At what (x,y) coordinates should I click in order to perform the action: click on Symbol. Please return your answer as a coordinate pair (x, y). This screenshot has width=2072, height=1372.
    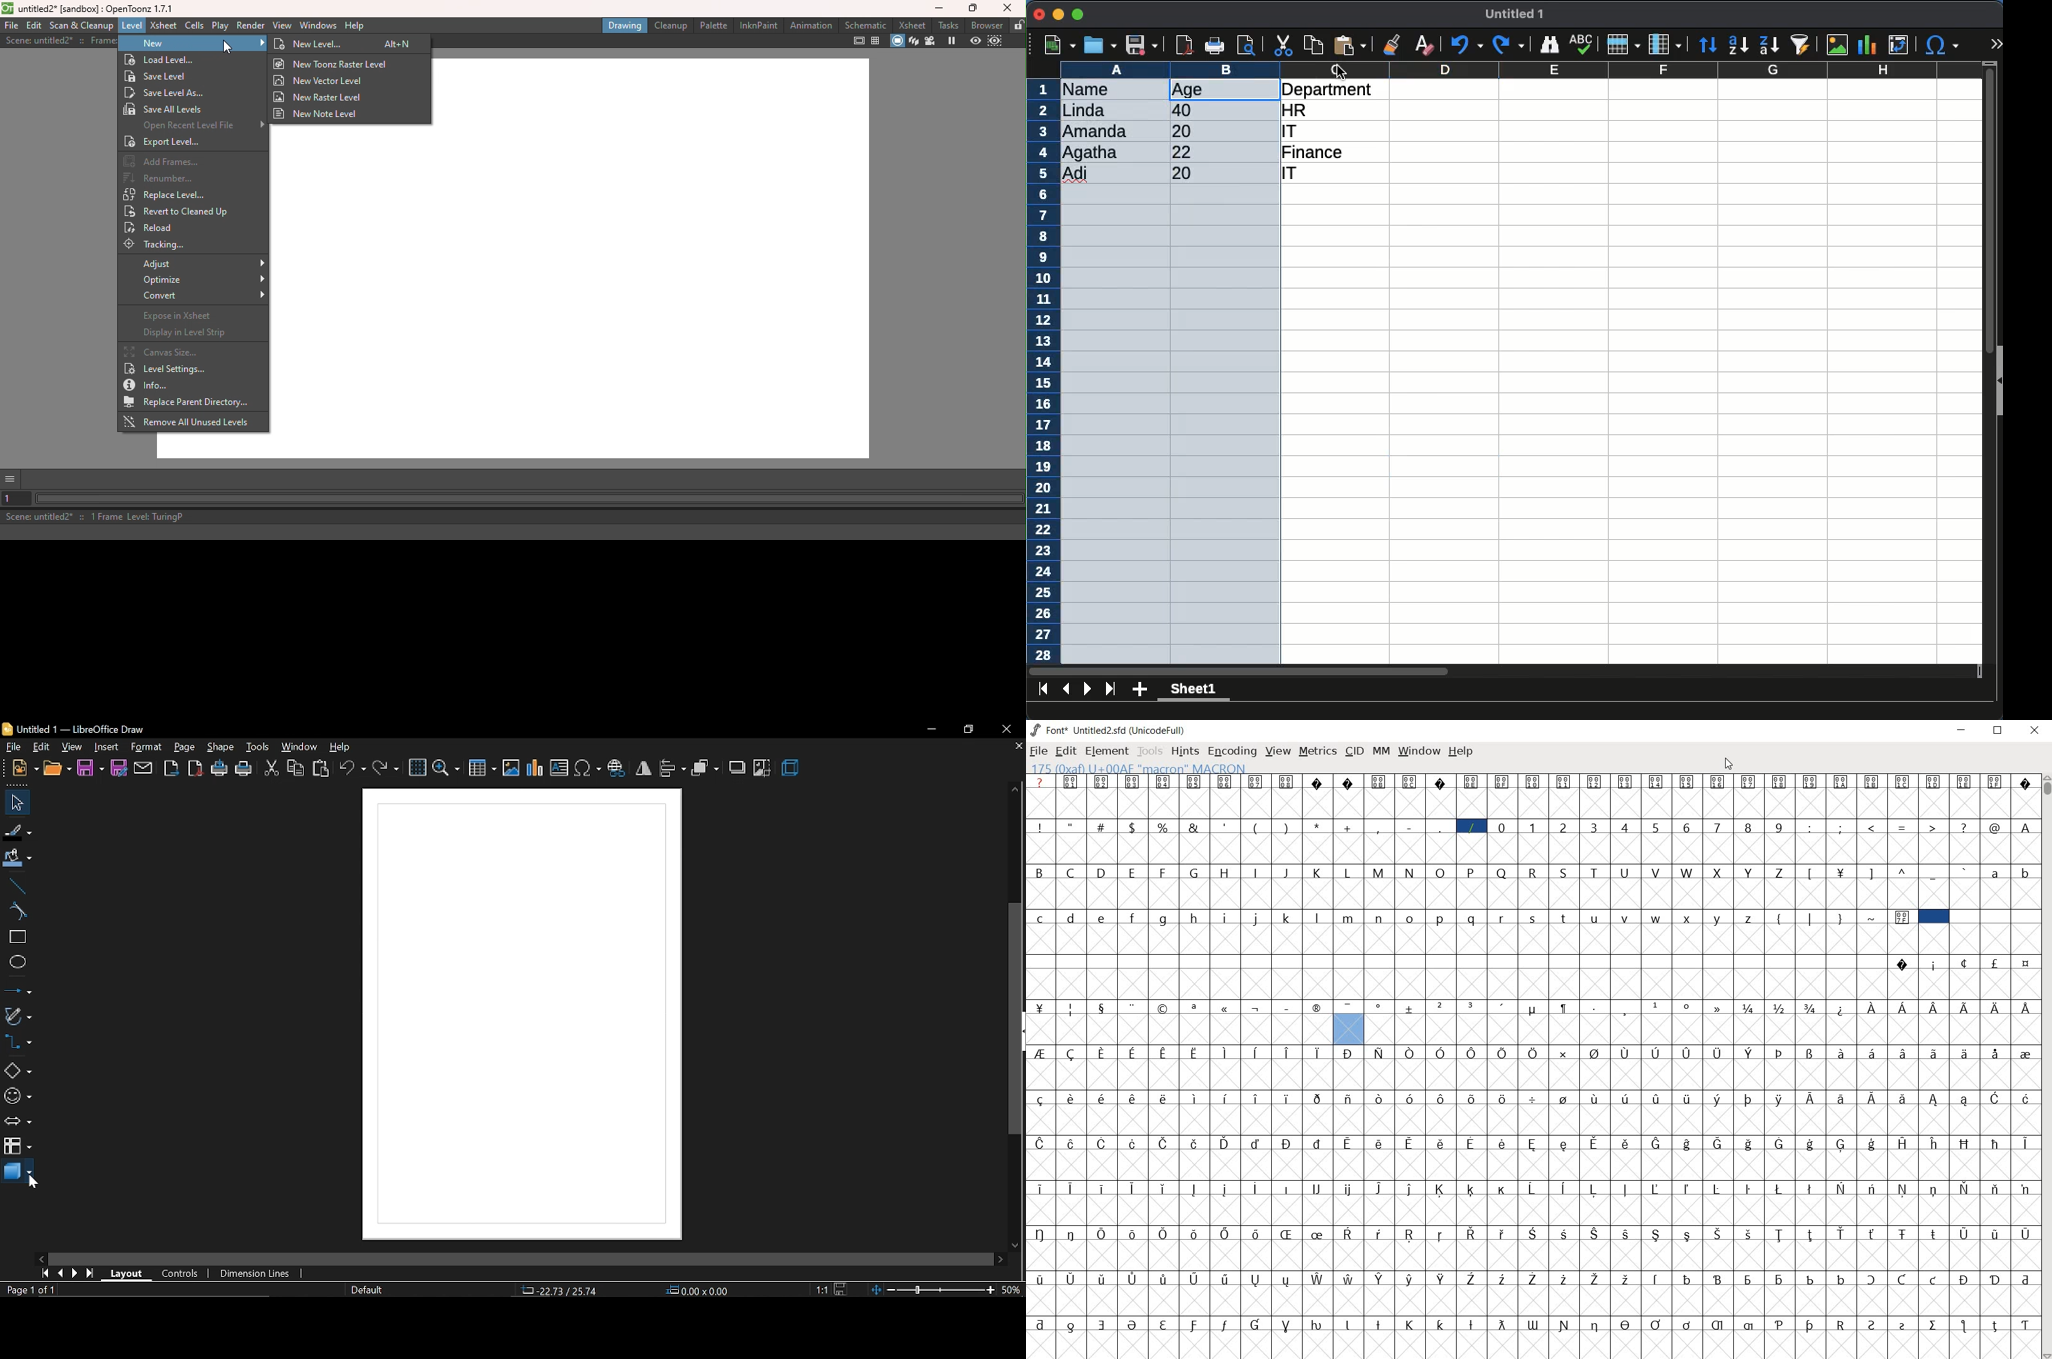
    Looking at the image, I should click on (1412, 1324).